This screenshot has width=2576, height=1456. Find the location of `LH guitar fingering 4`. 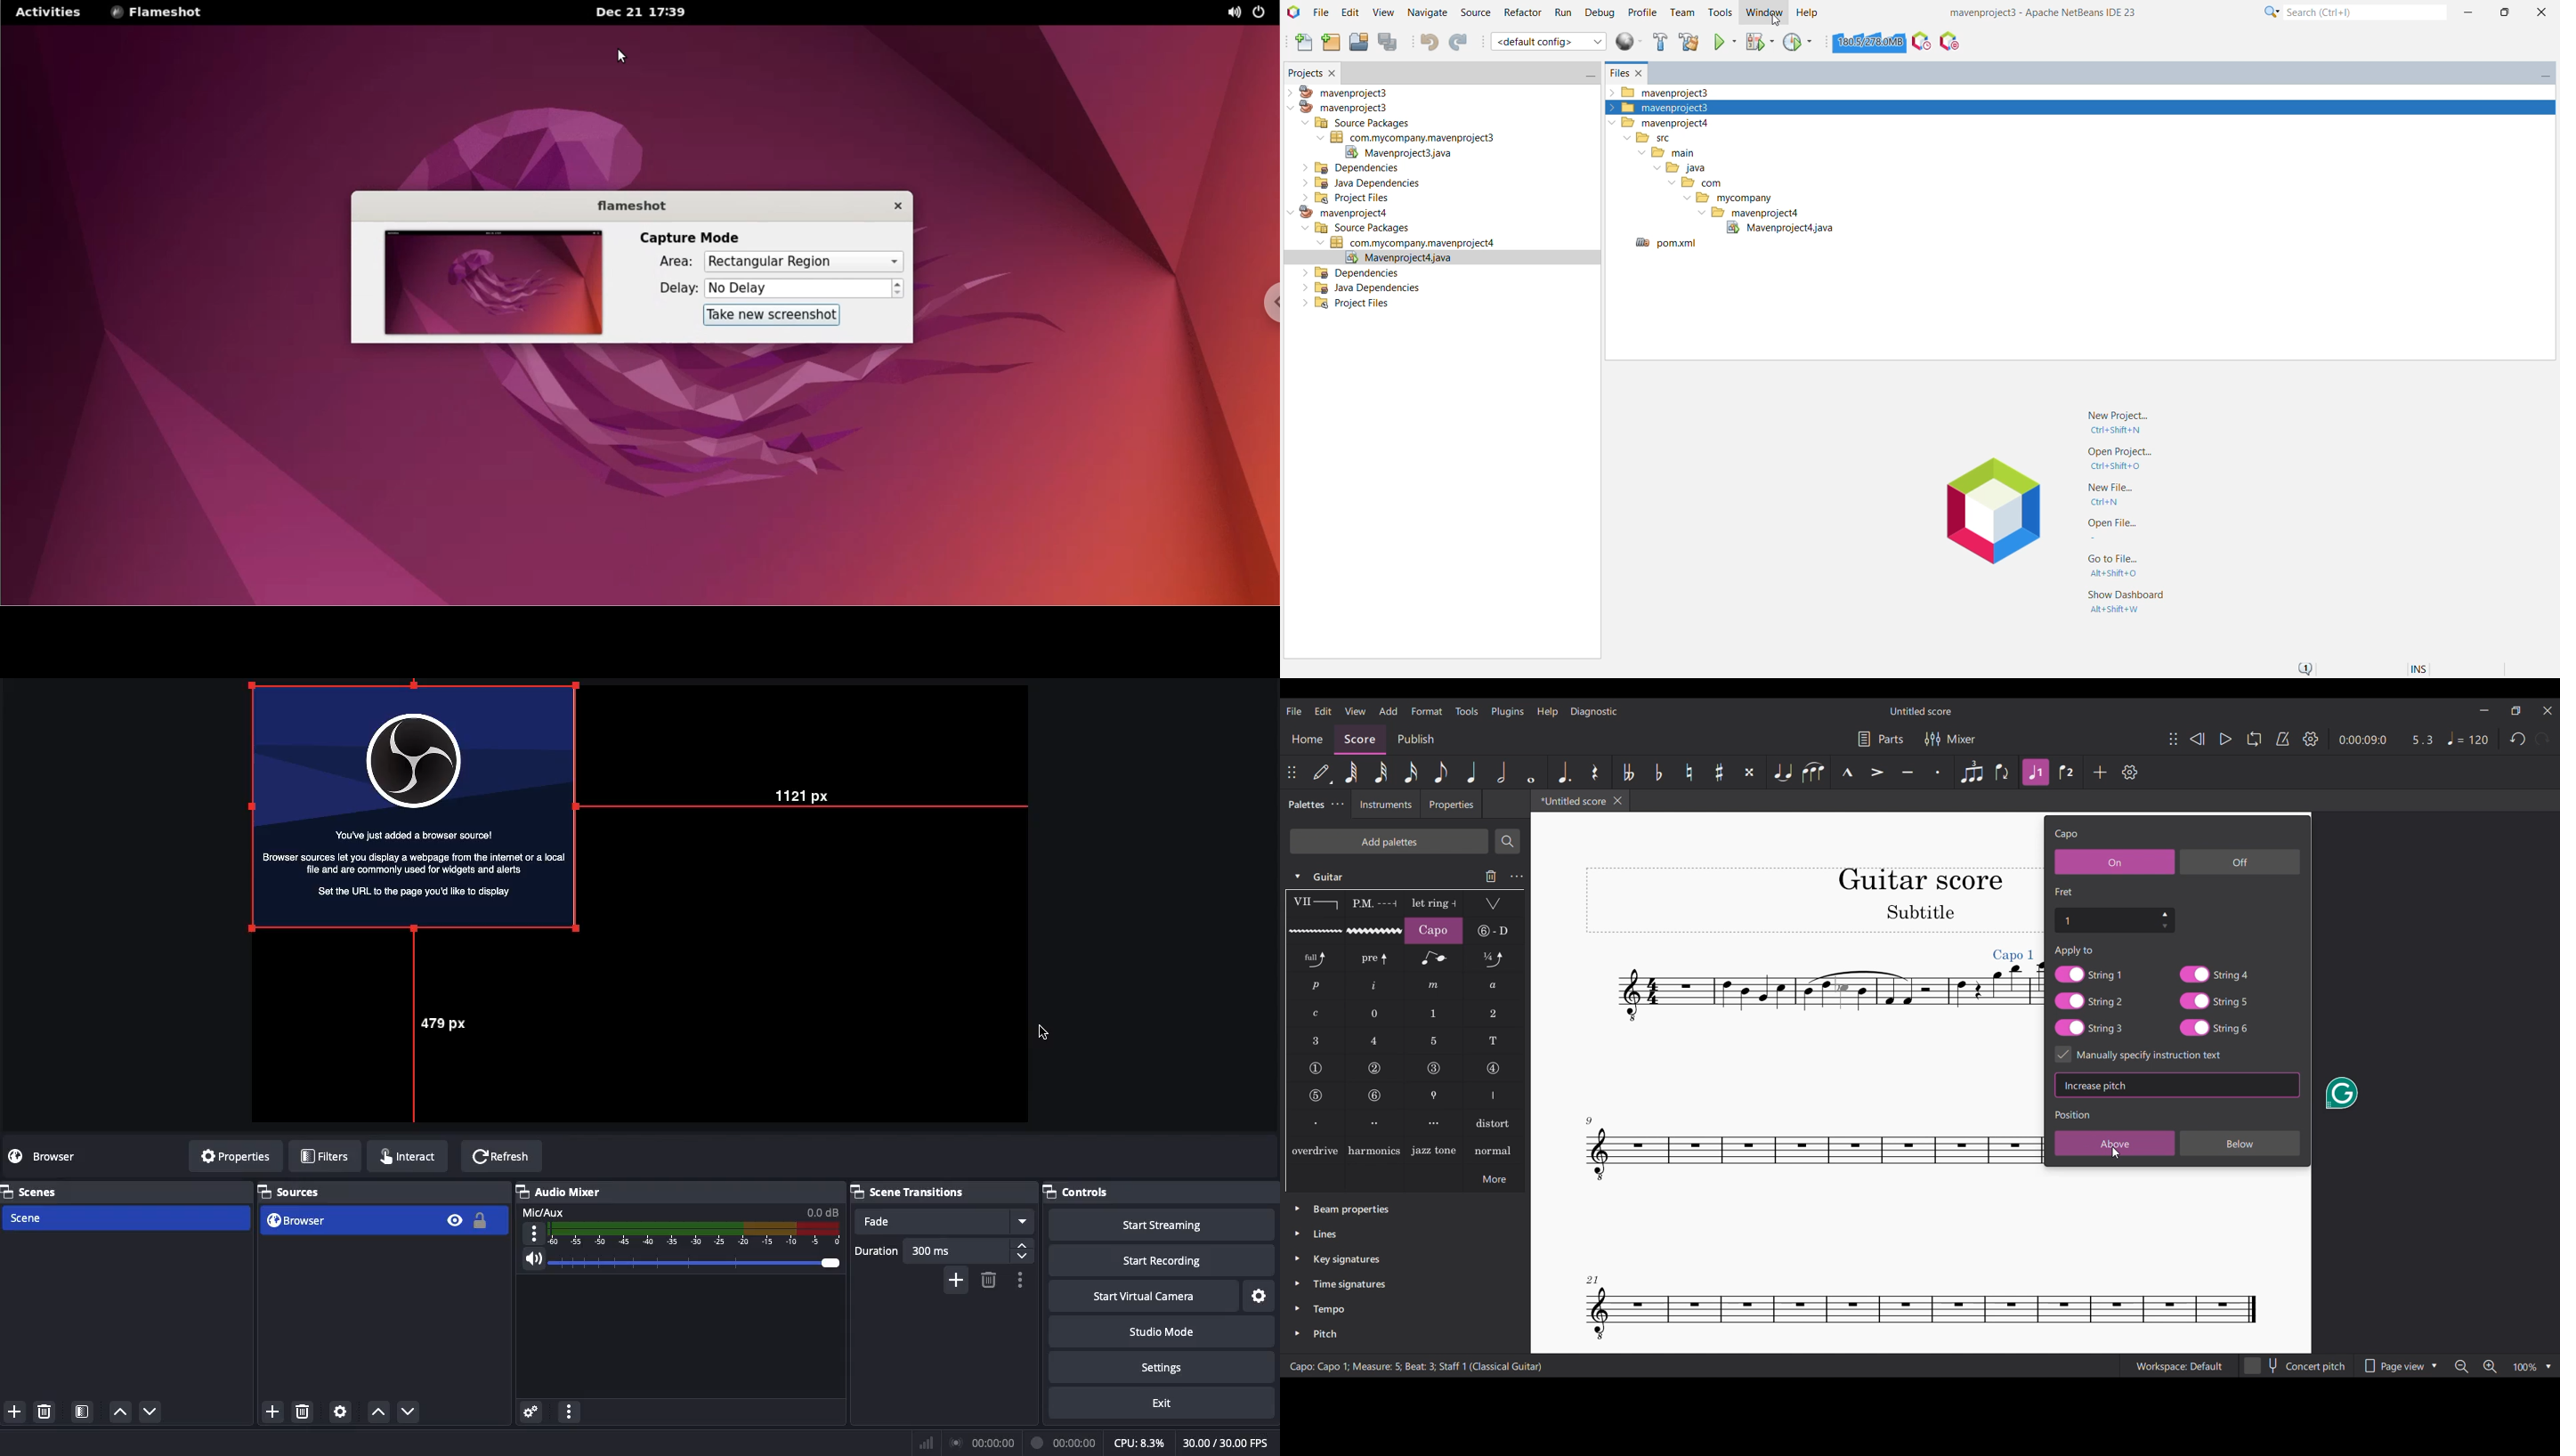

LH guitar fingering 4 is located at coordinates (1375, 1041).